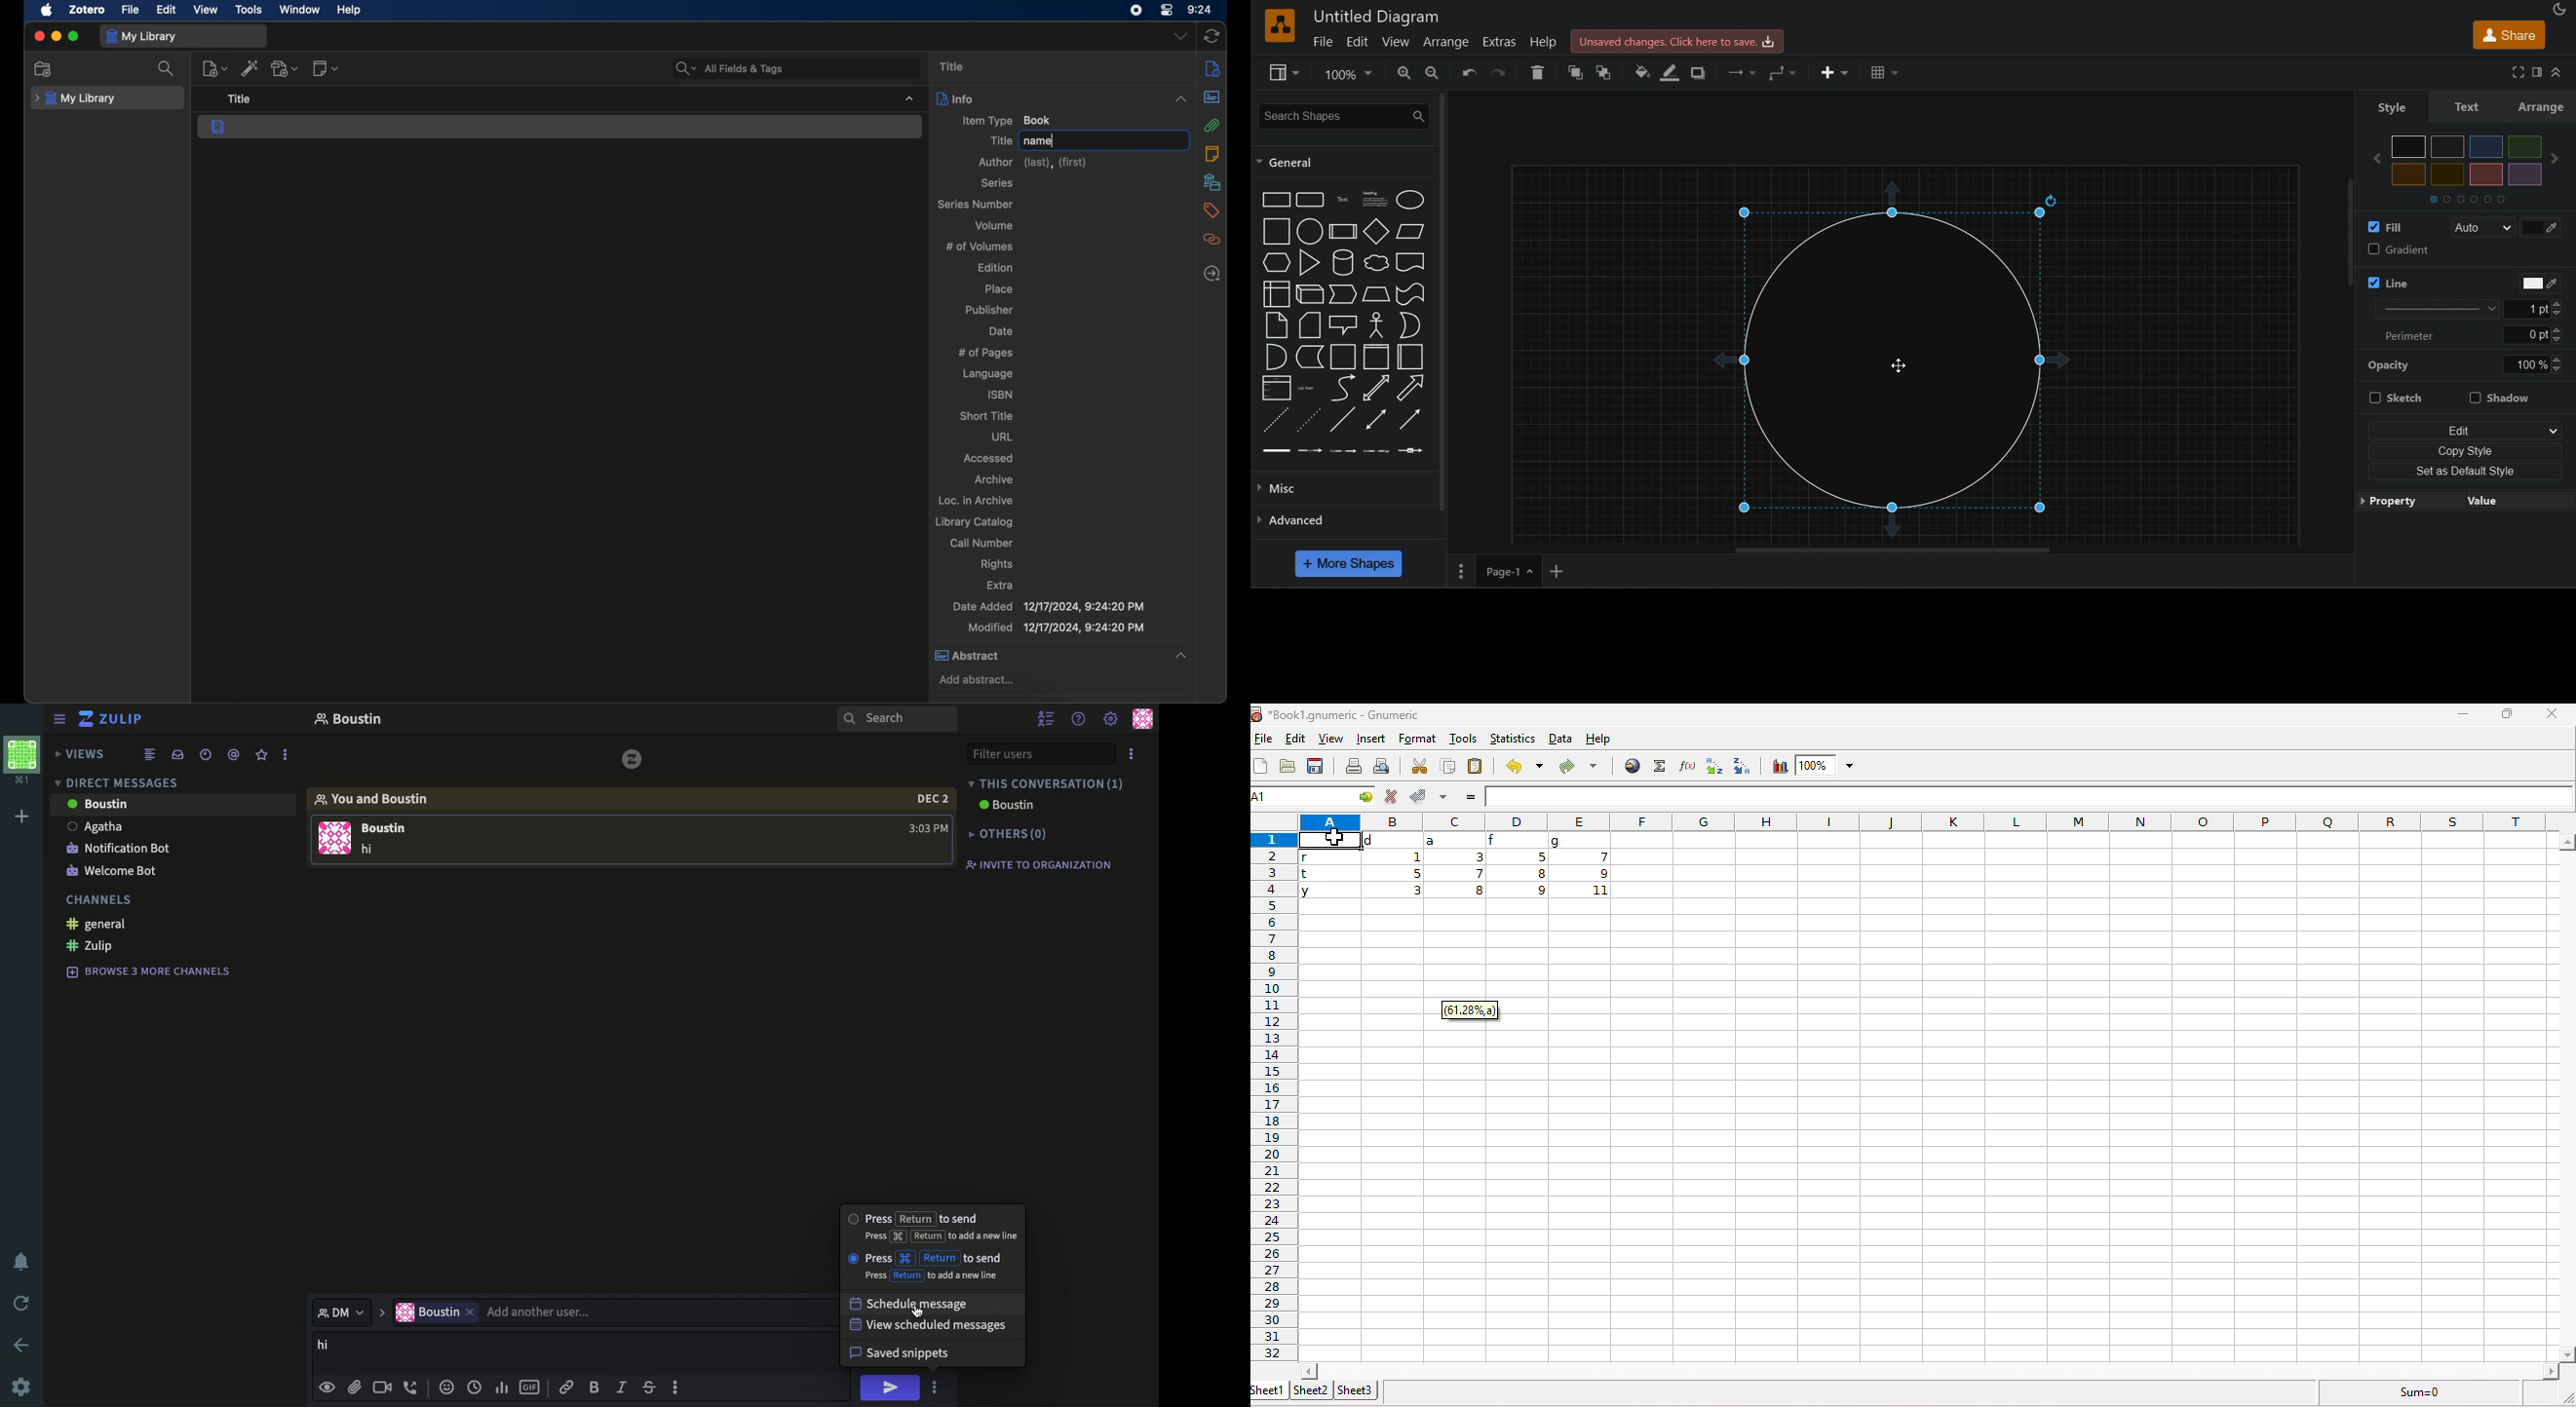  I want to click on row numbers, so click(1272, 1097).